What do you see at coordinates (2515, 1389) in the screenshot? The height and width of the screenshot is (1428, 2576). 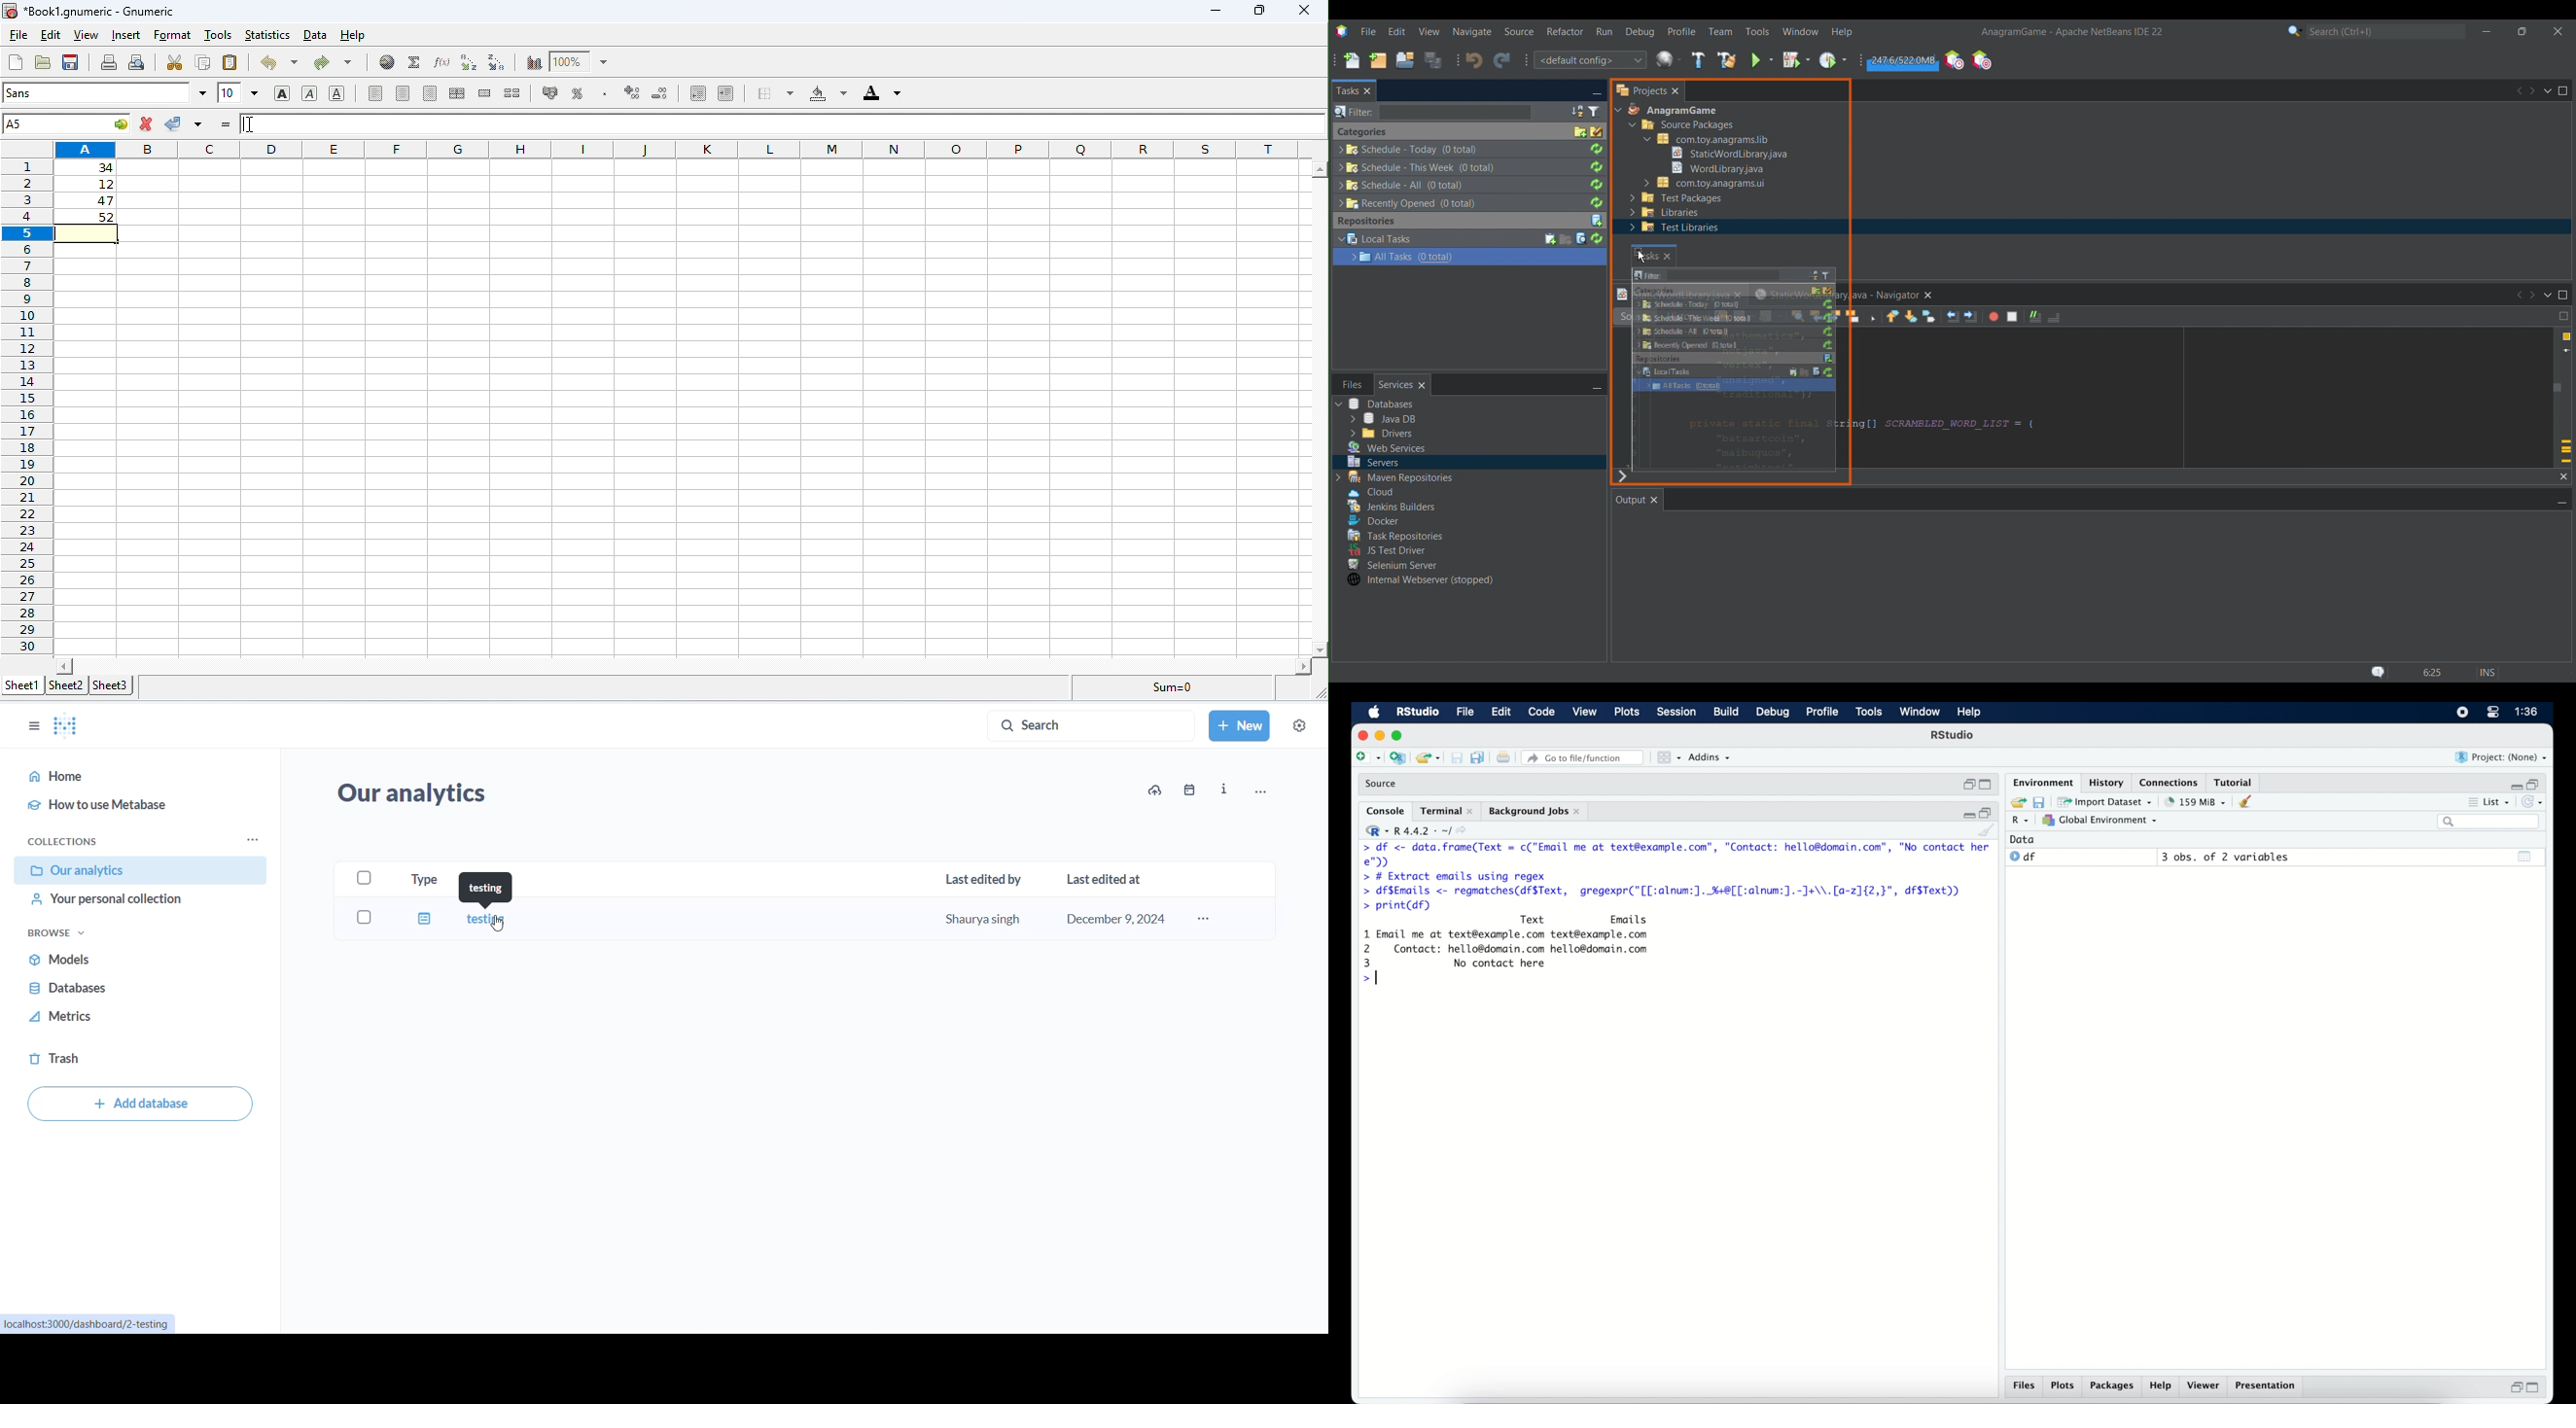 I see `restore down` at bounding box center [2515, 1389].